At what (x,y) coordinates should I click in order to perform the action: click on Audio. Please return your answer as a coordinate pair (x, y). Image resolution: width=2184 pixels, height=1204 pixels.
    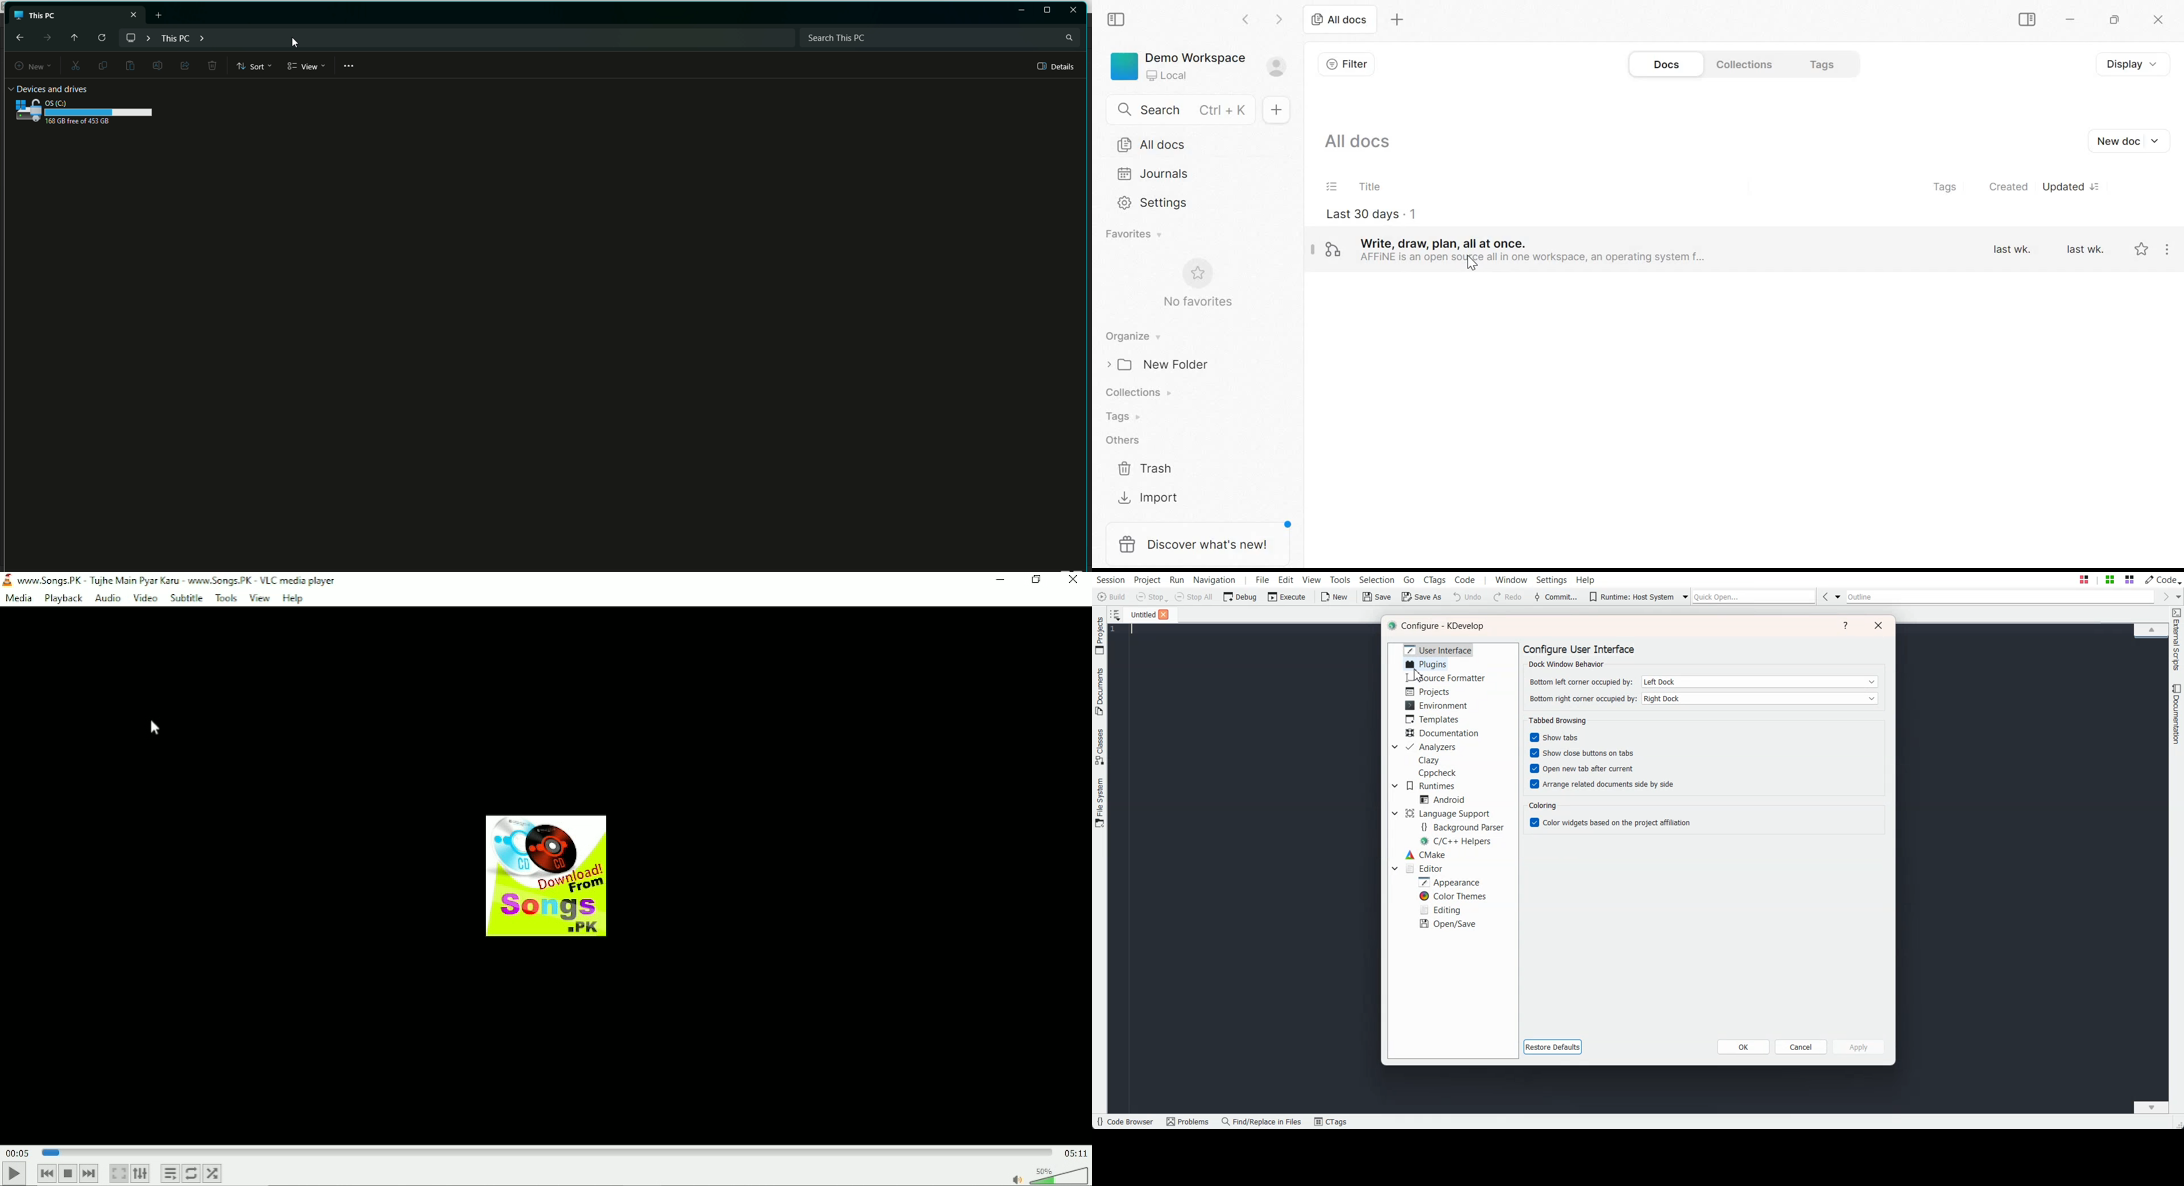
    Looking at the image, I should click on (107, 598).